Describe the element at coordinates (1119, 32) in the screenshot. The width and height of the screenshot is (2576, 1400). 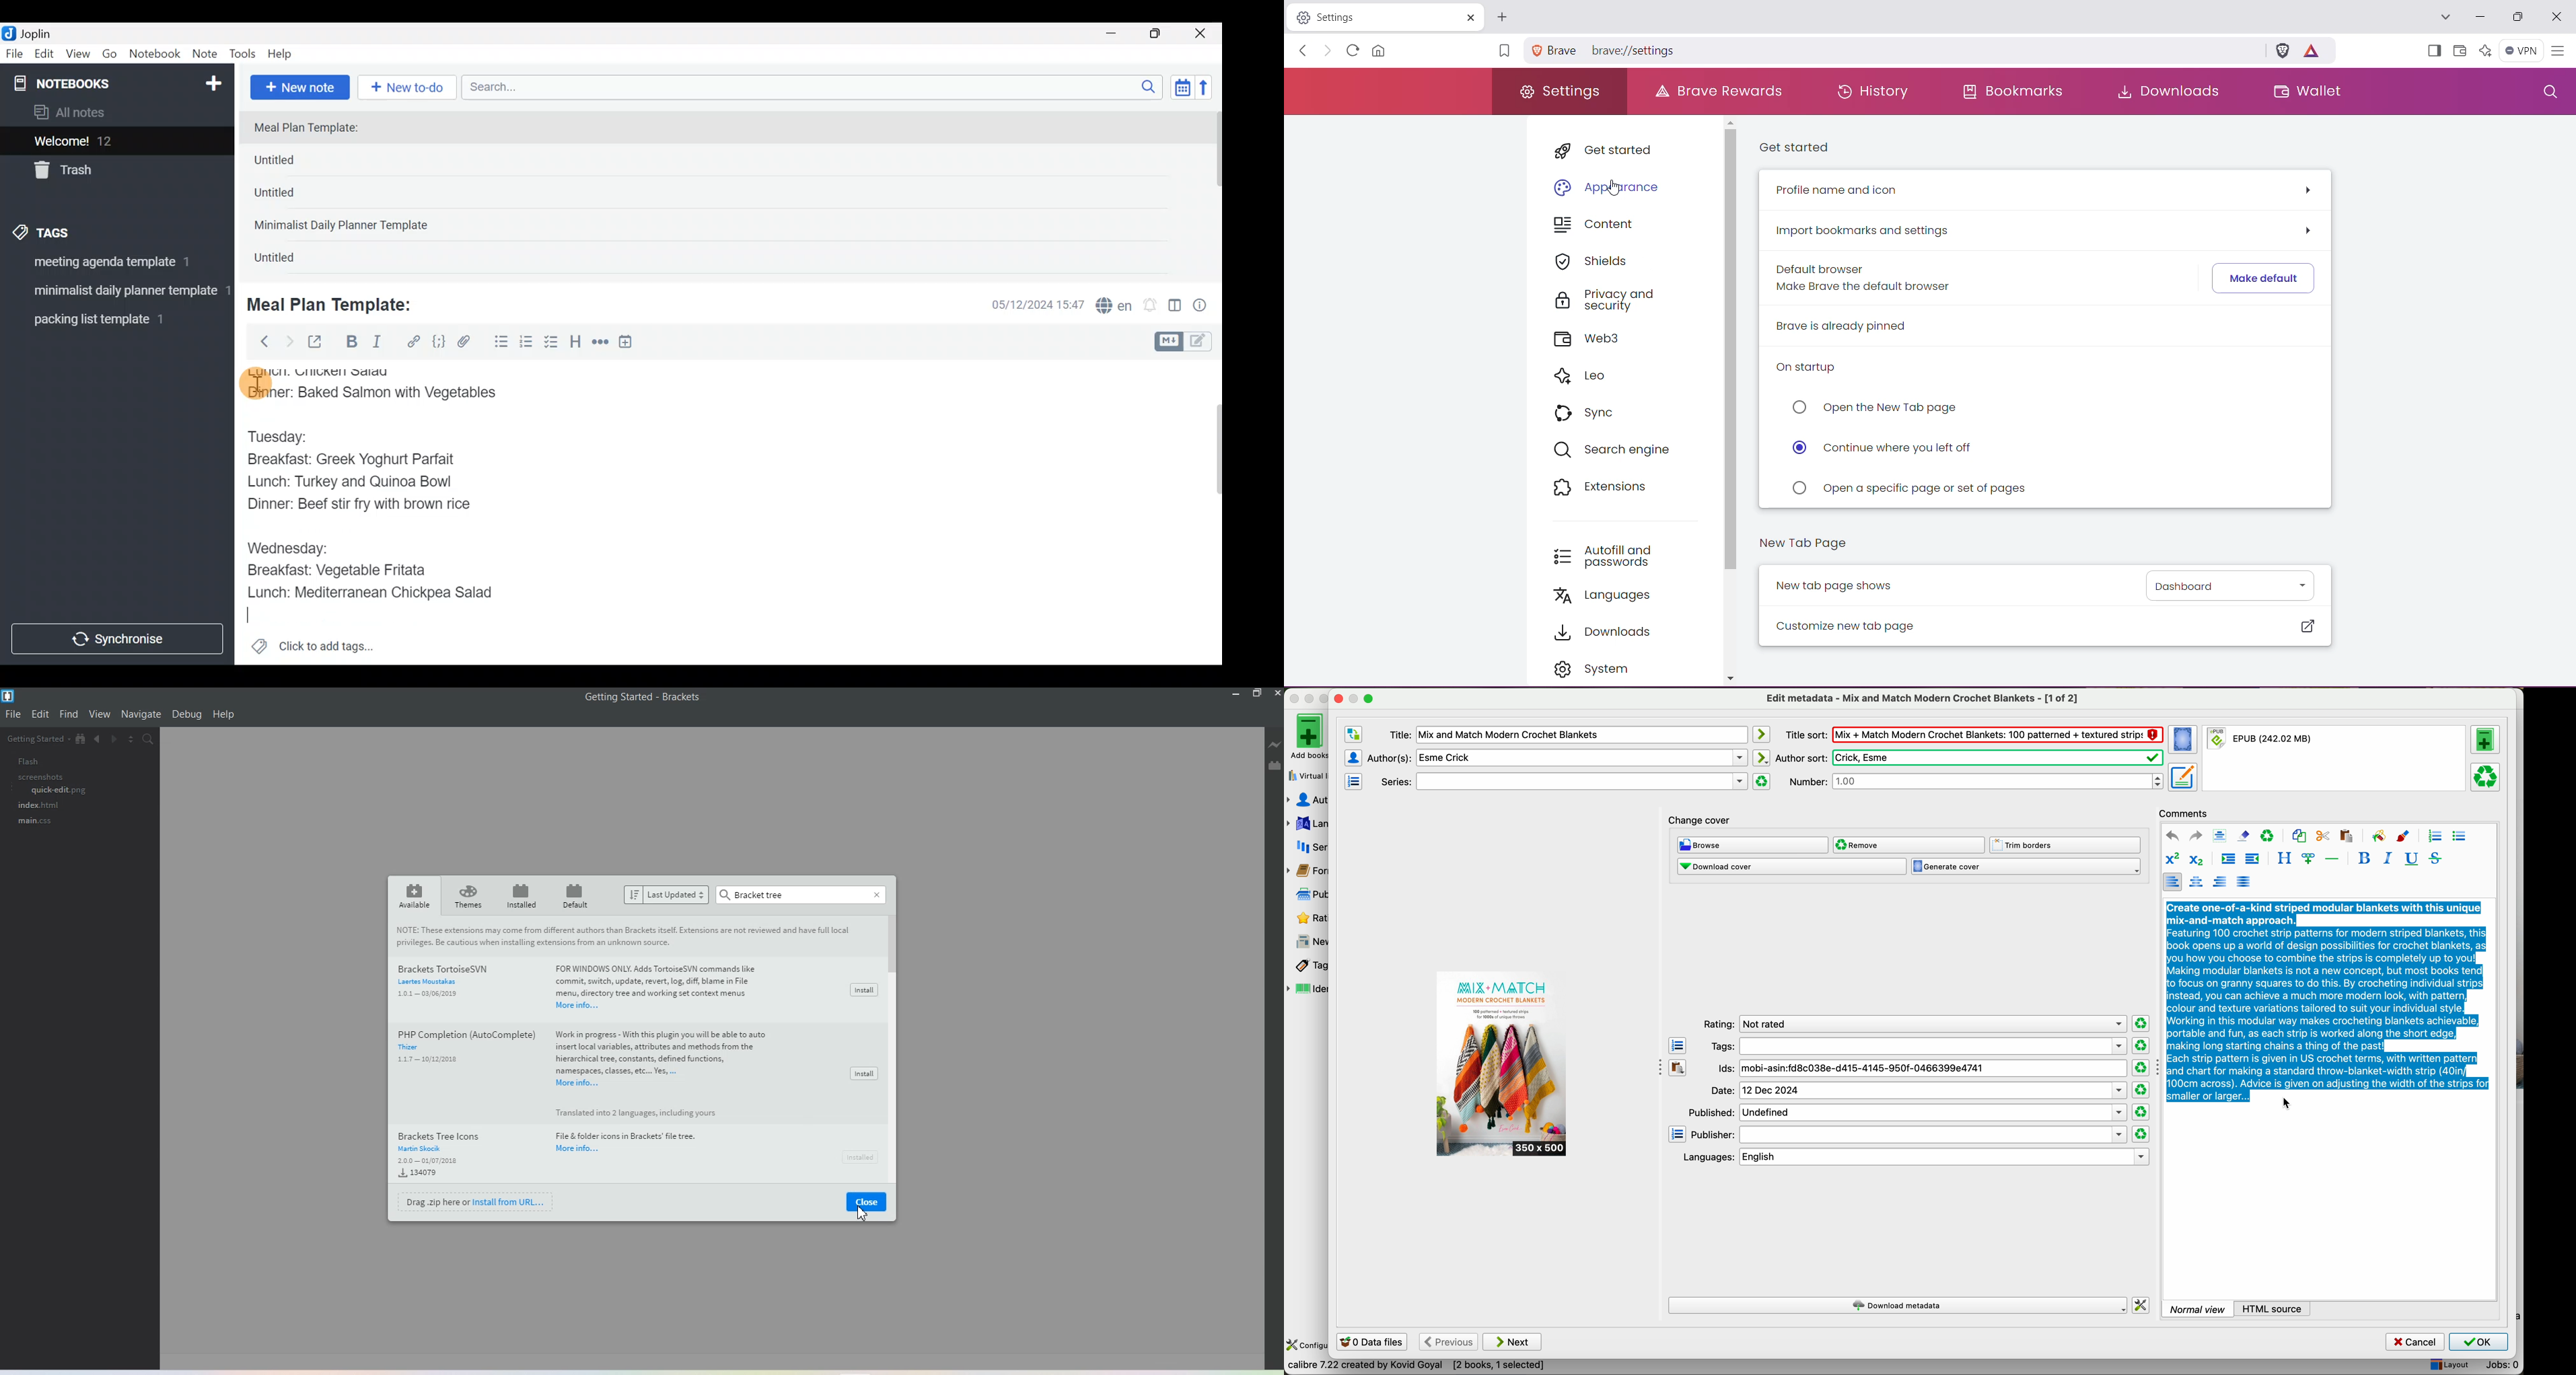
I see `Minimize` at that location.